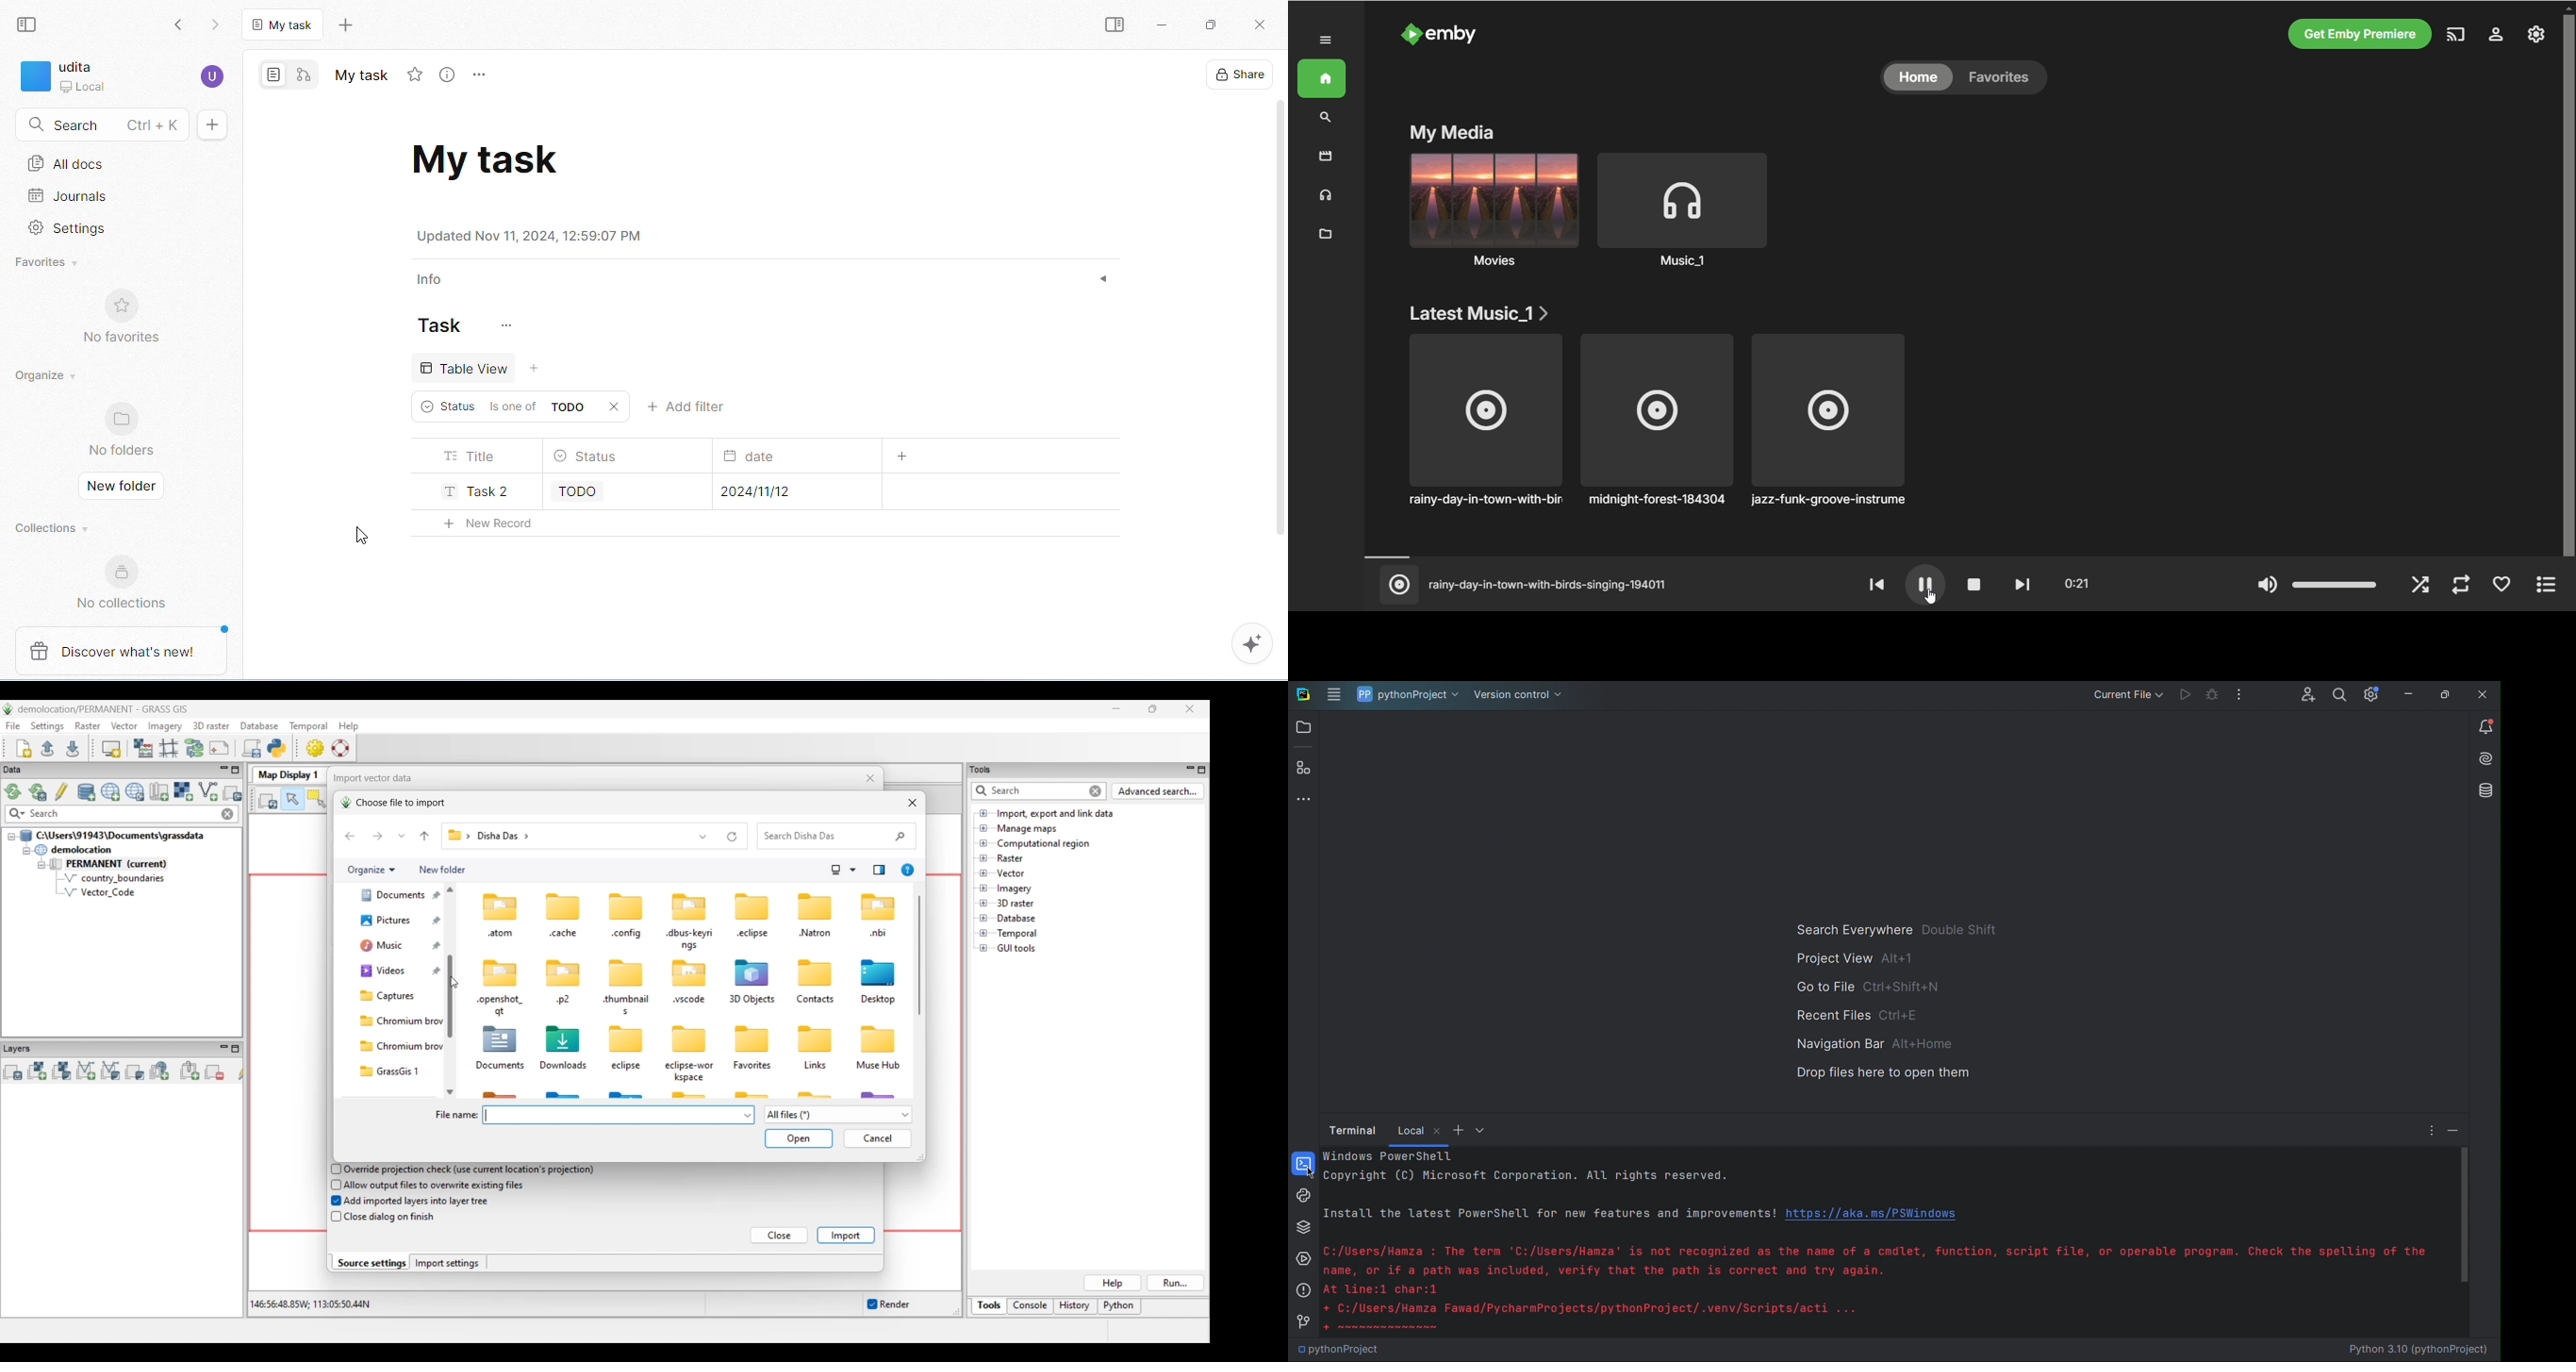  I want to click on manage emby server, so click(2534, 36).